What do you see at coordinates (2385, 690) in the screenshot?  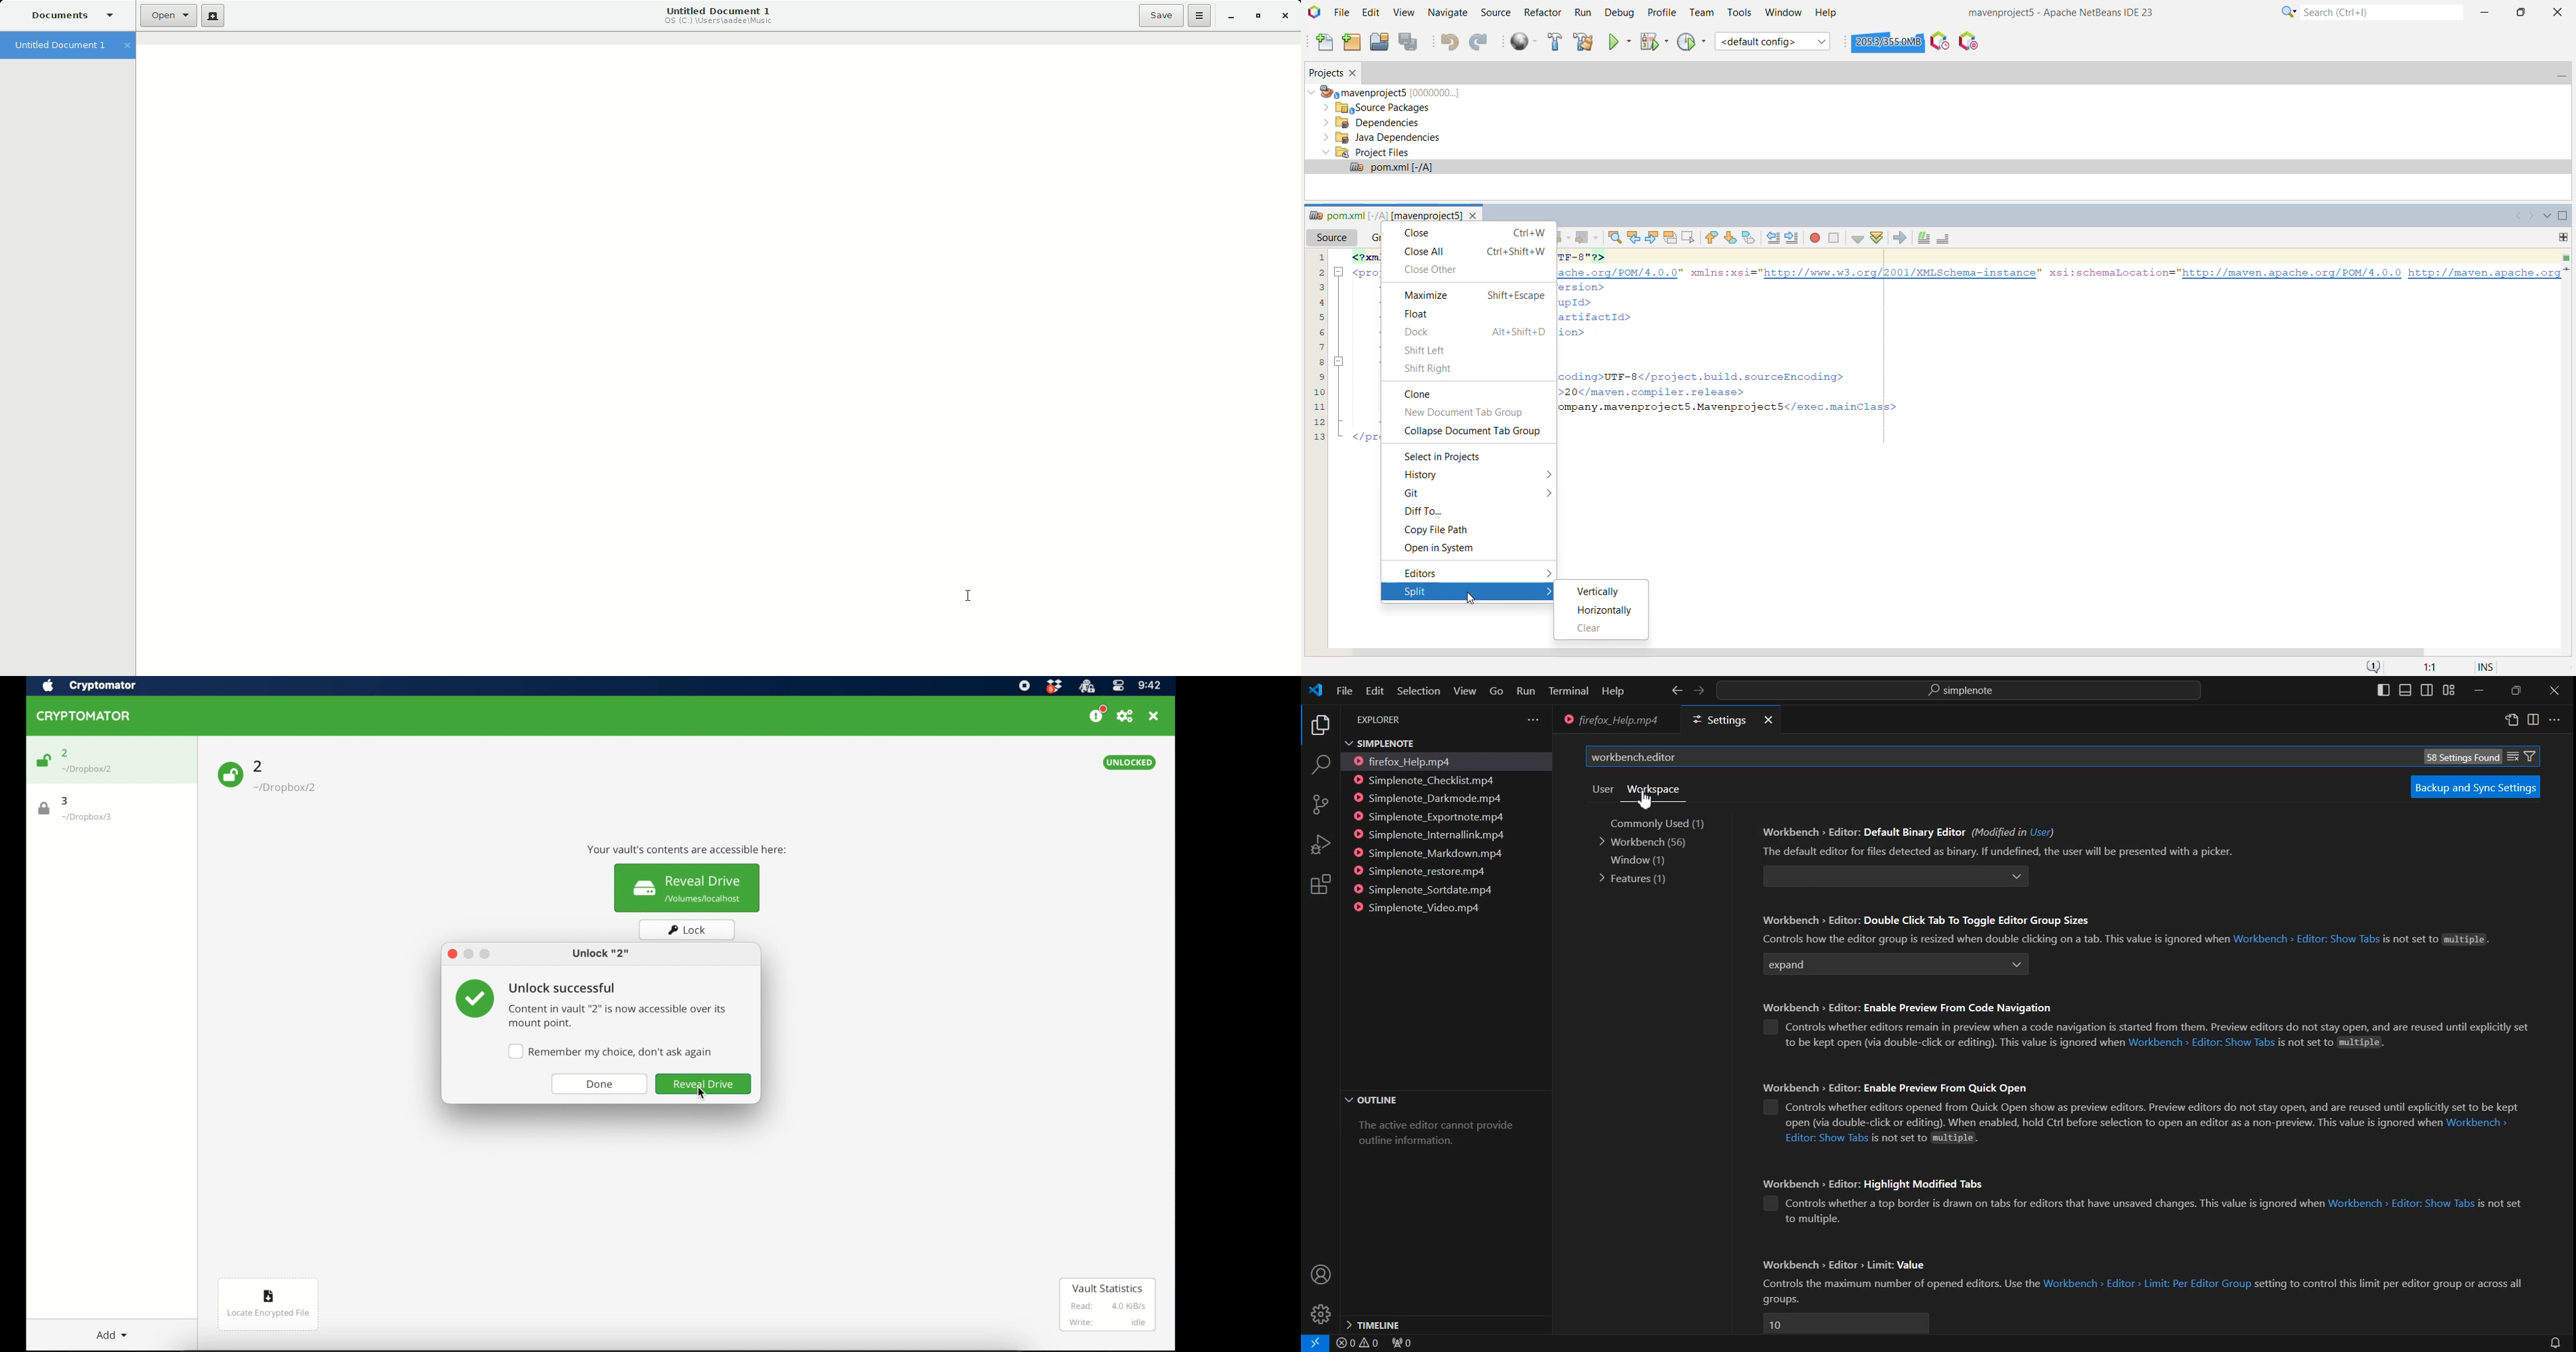 I see `Toggle primary side bar` at bounding box center [2385, 690].